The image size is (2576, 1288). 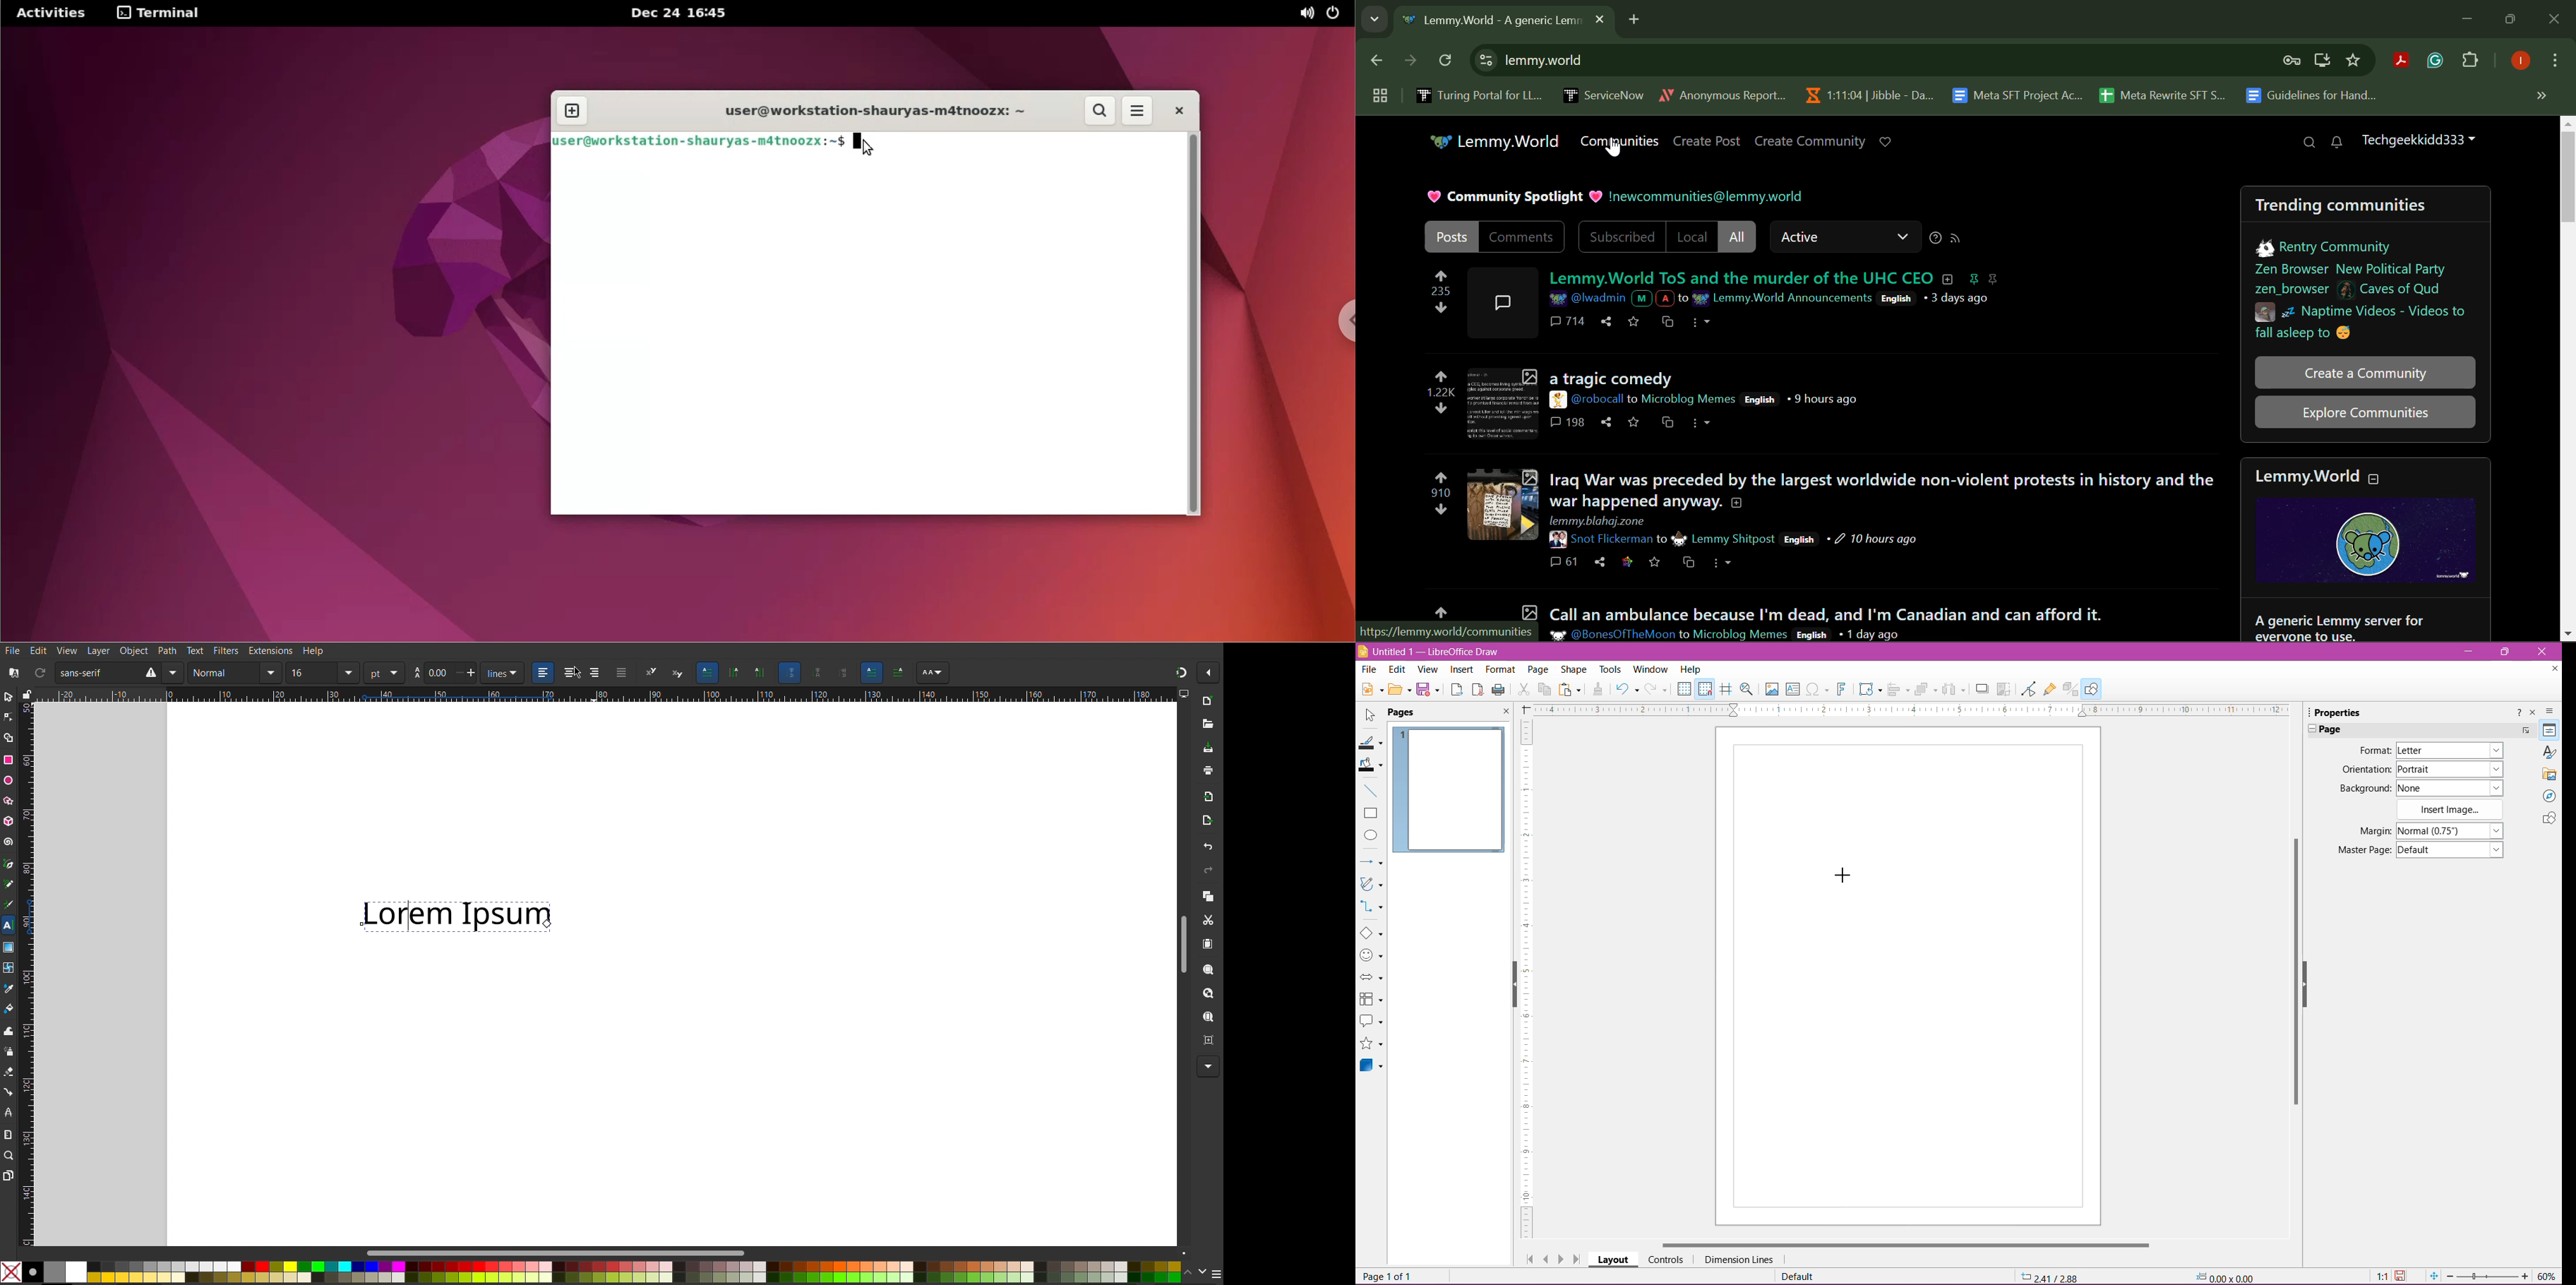 What do you see at coordinates (2548, 796) in the screenshot?
I see `Navigator` at bounding box center [2548, 796].